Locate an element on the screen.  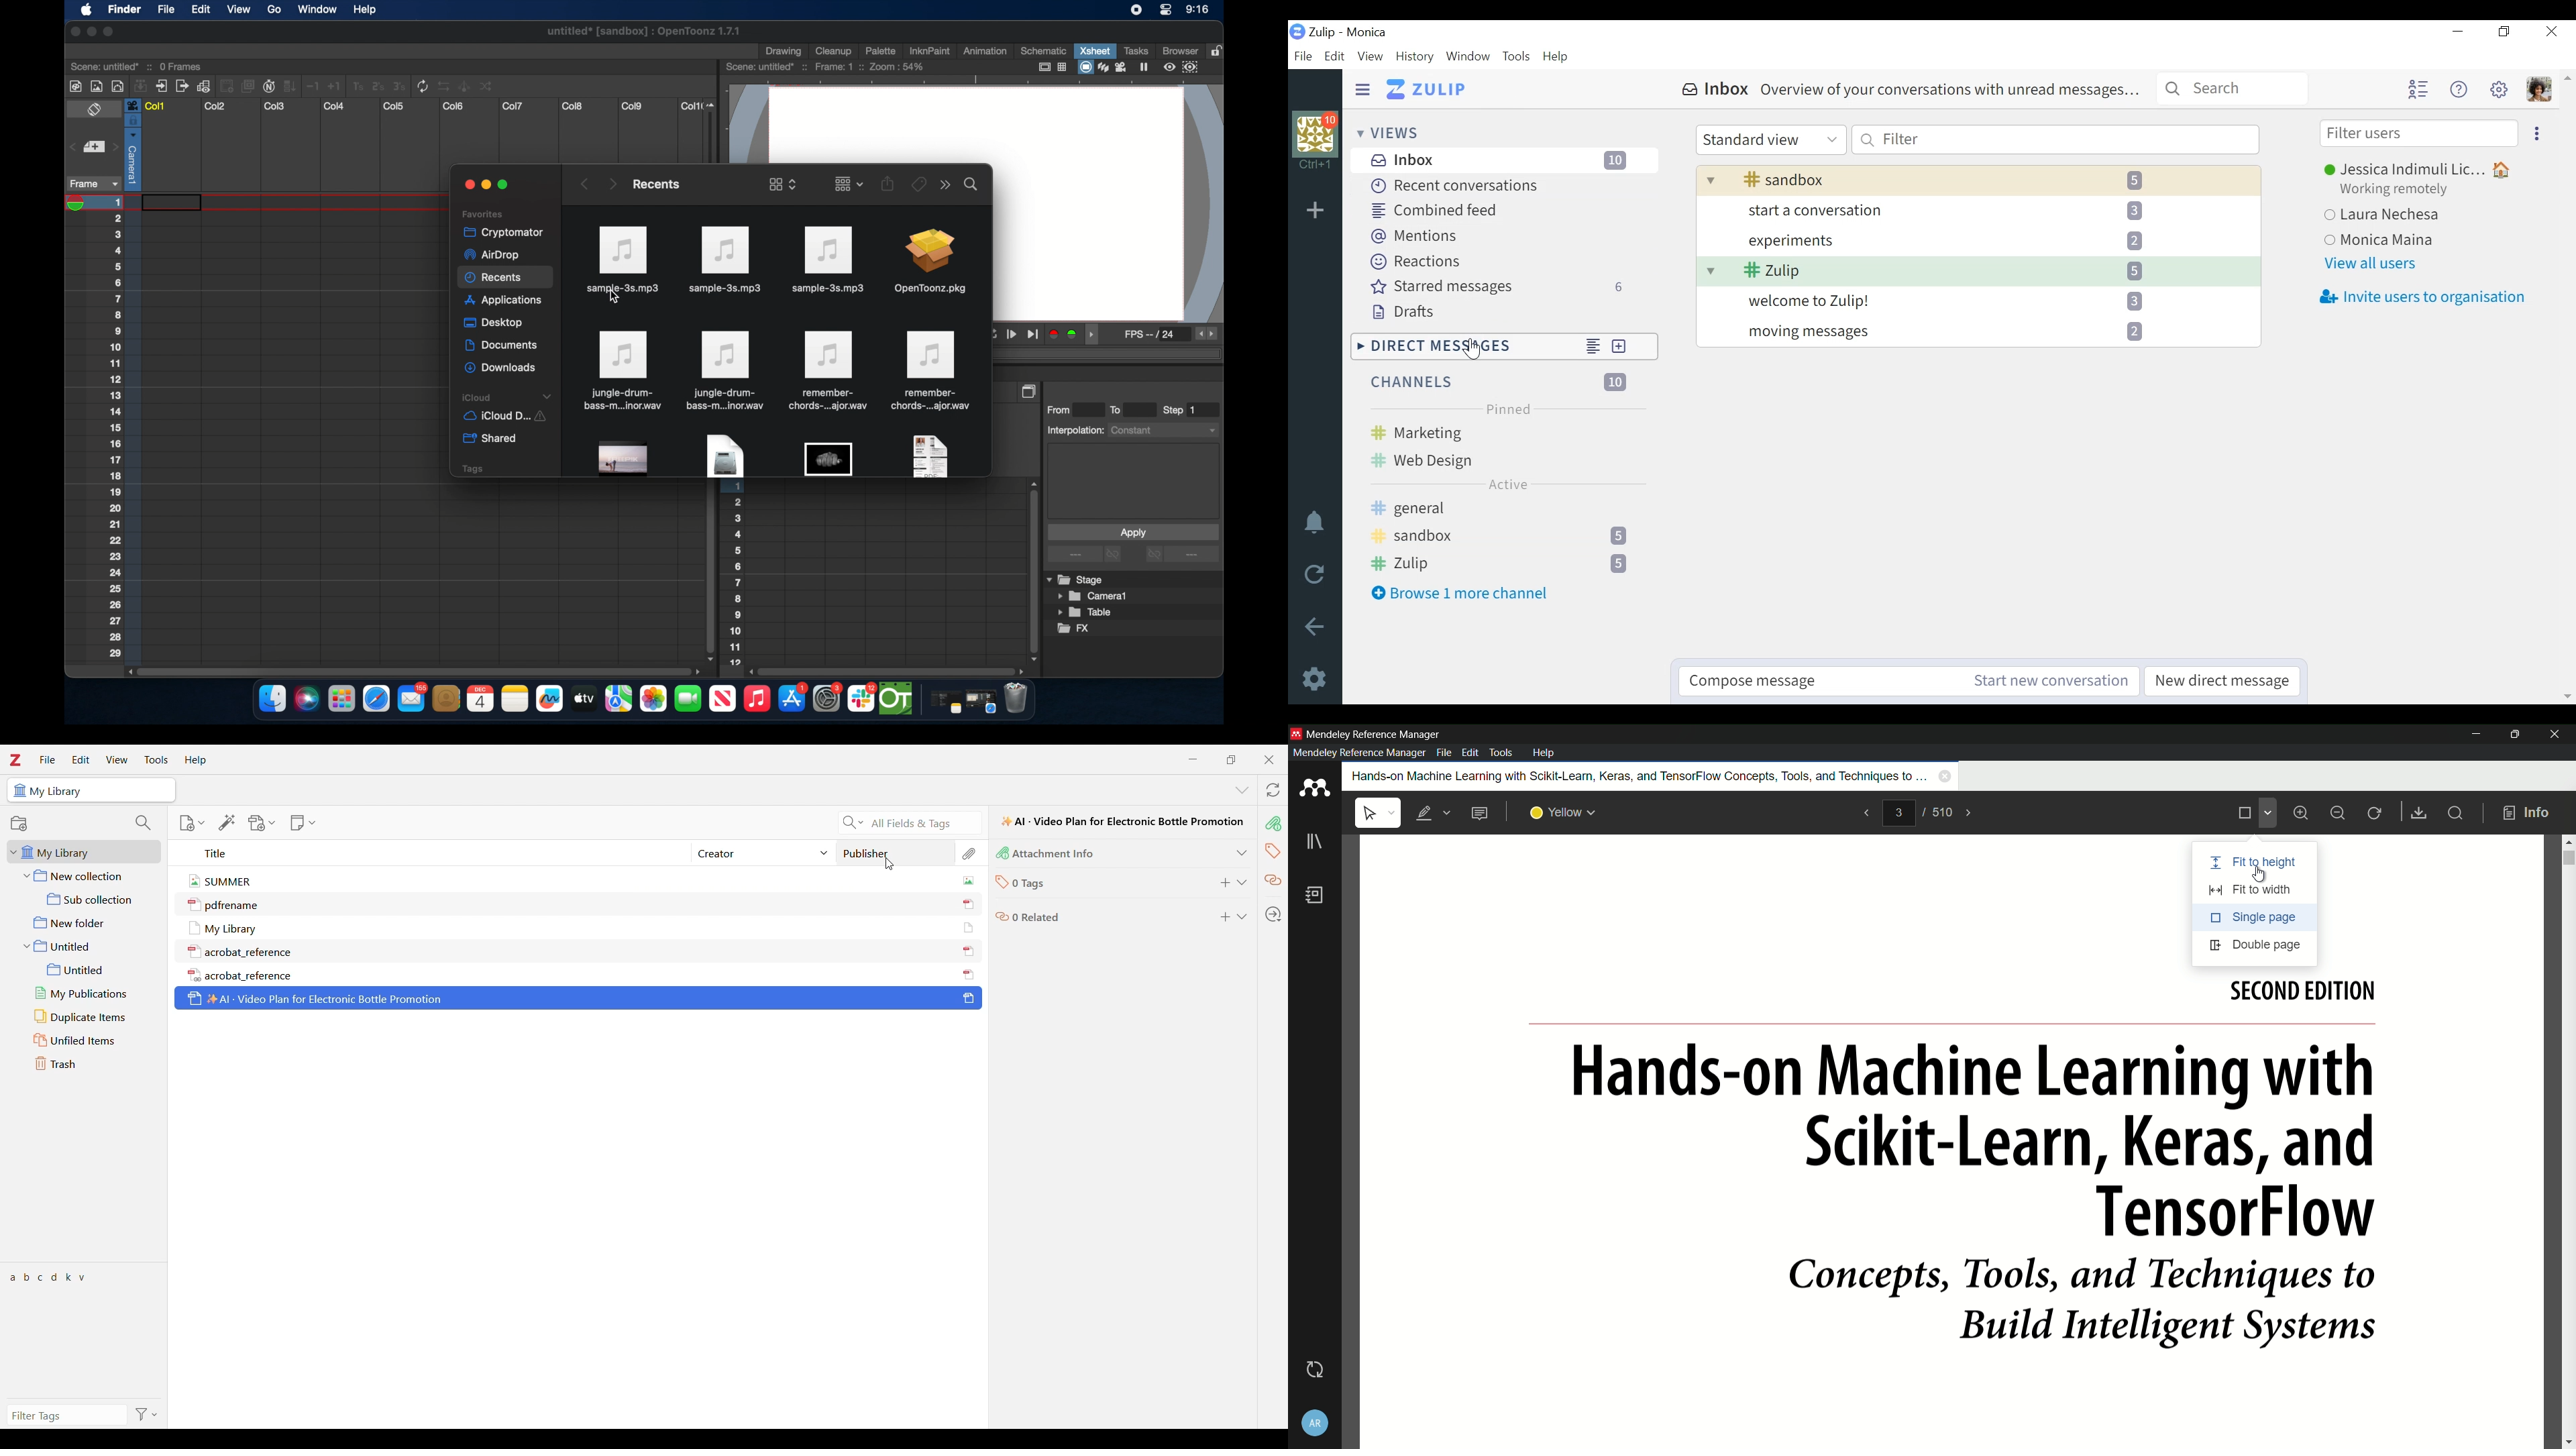
Standard view is located at coordinates (1770, 140).